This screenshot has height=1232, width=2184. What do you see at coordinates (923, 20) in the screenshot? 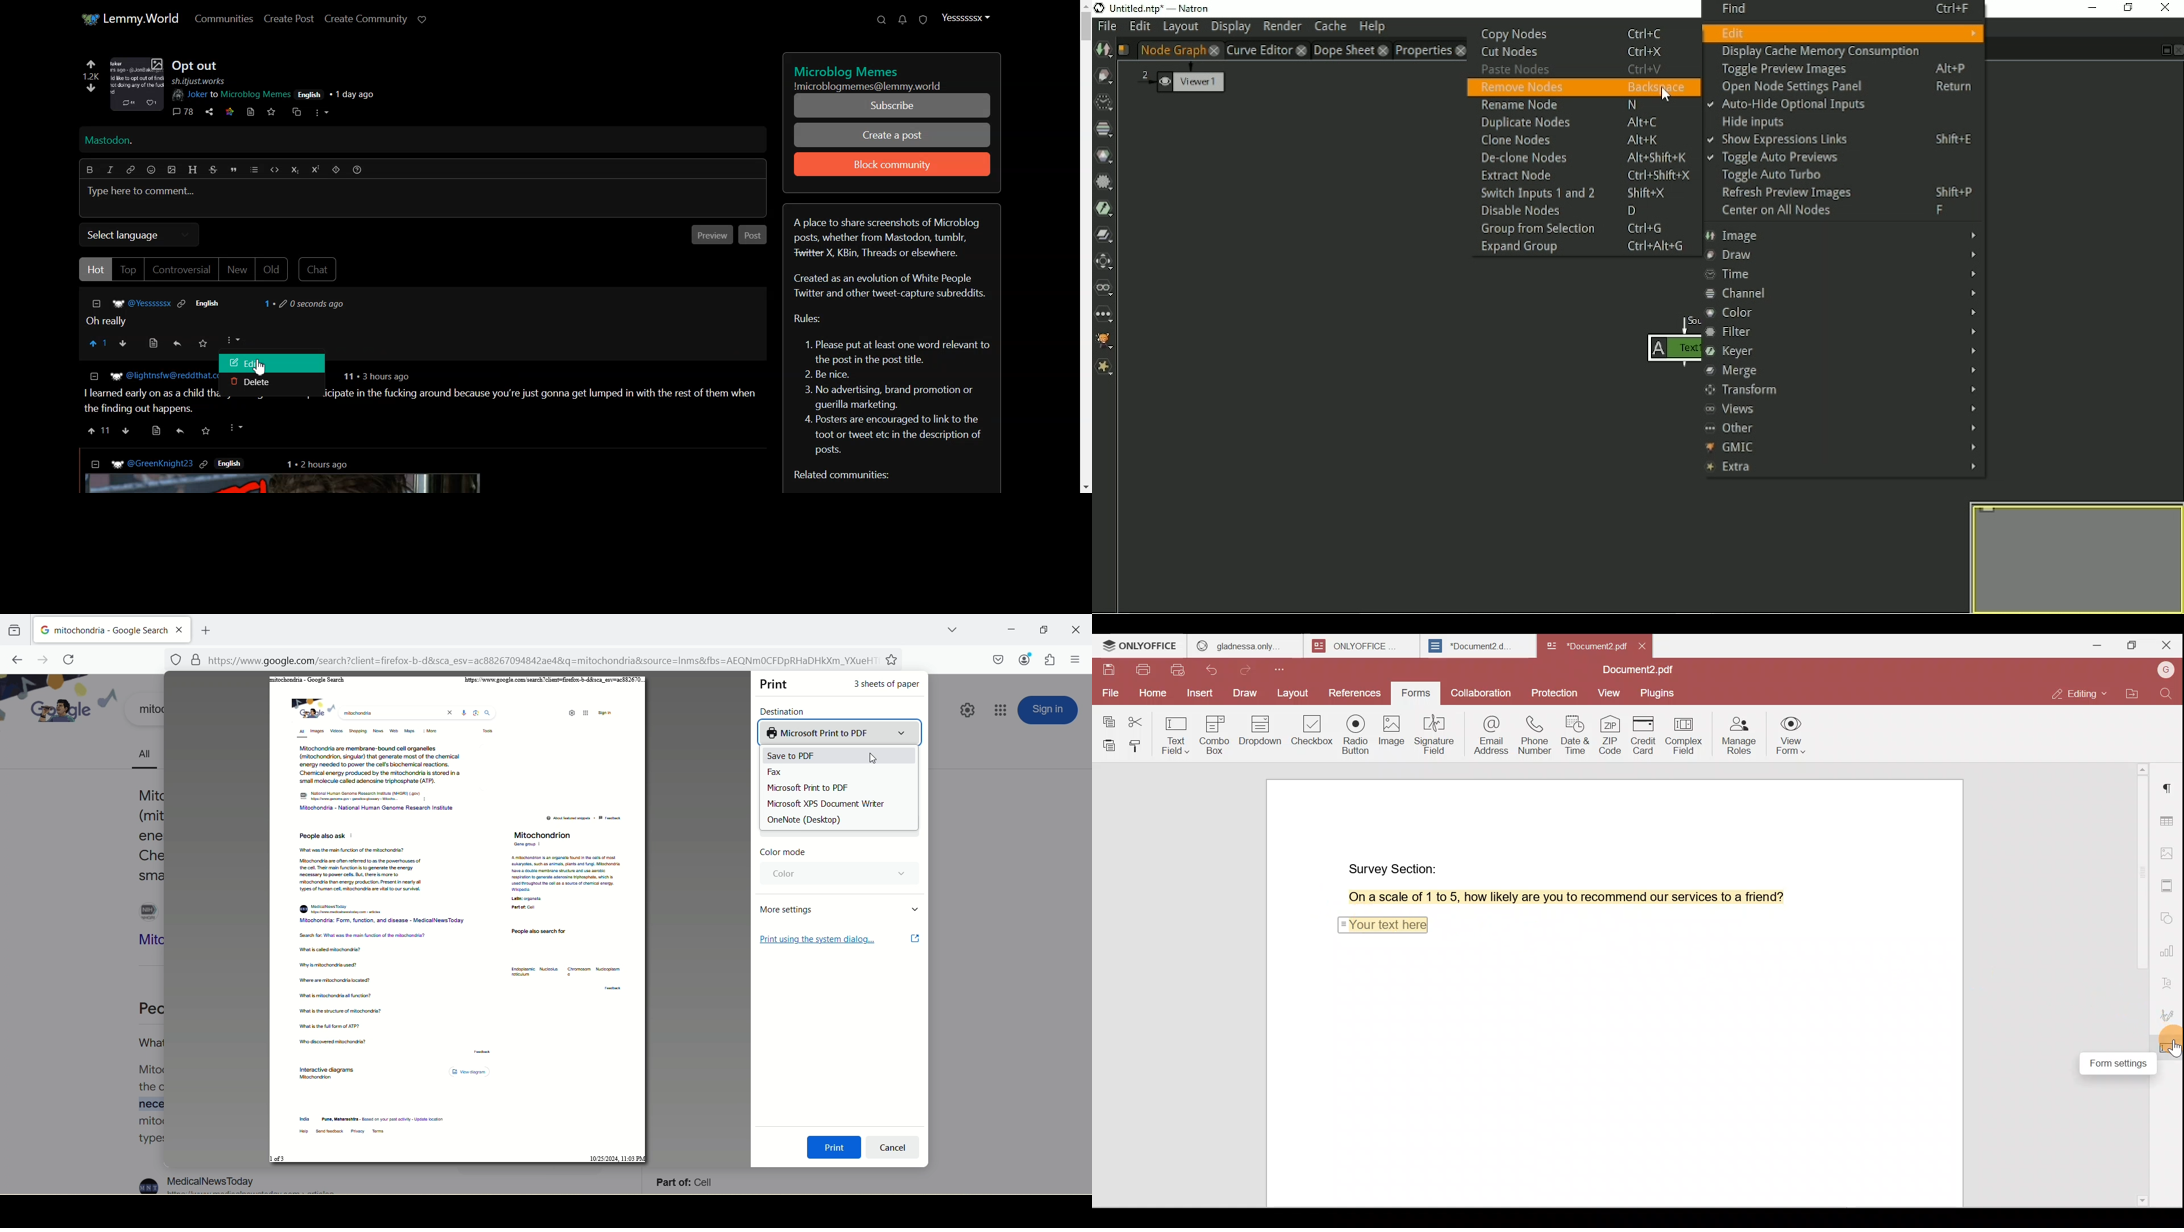
I see `Unread report` at bounding box center [923, 20].